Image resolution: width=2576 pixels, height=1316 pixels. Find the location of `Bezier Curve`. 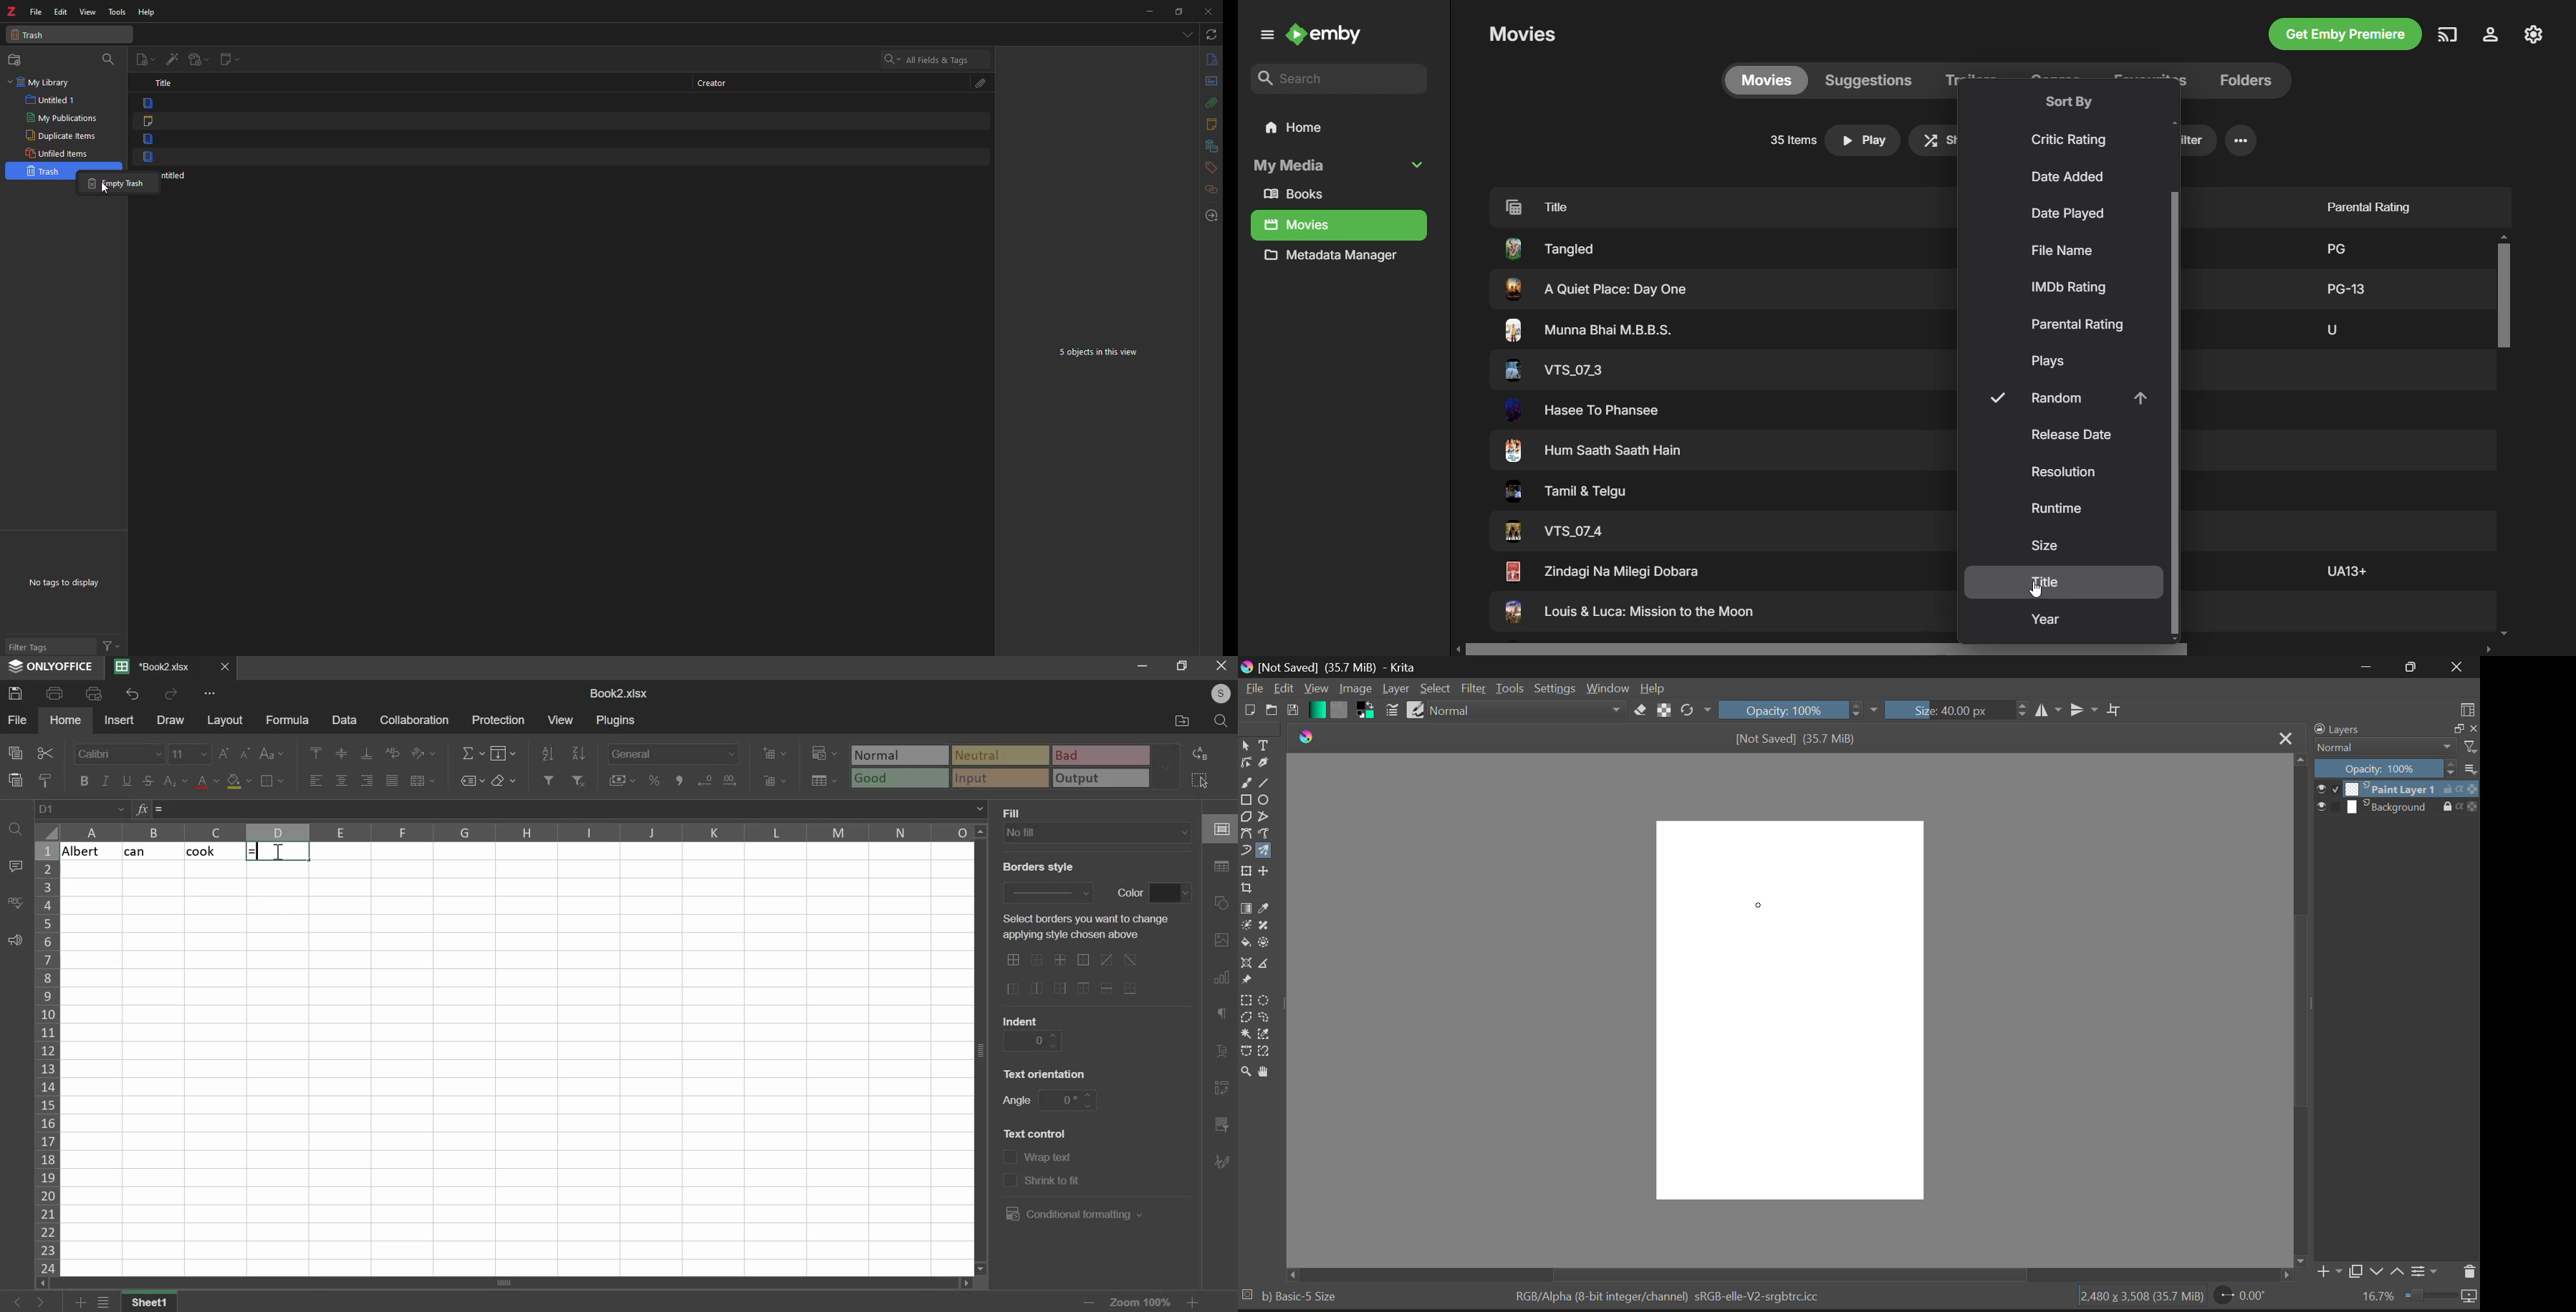

Bezier Curve is located at coordinates (1246, 833).